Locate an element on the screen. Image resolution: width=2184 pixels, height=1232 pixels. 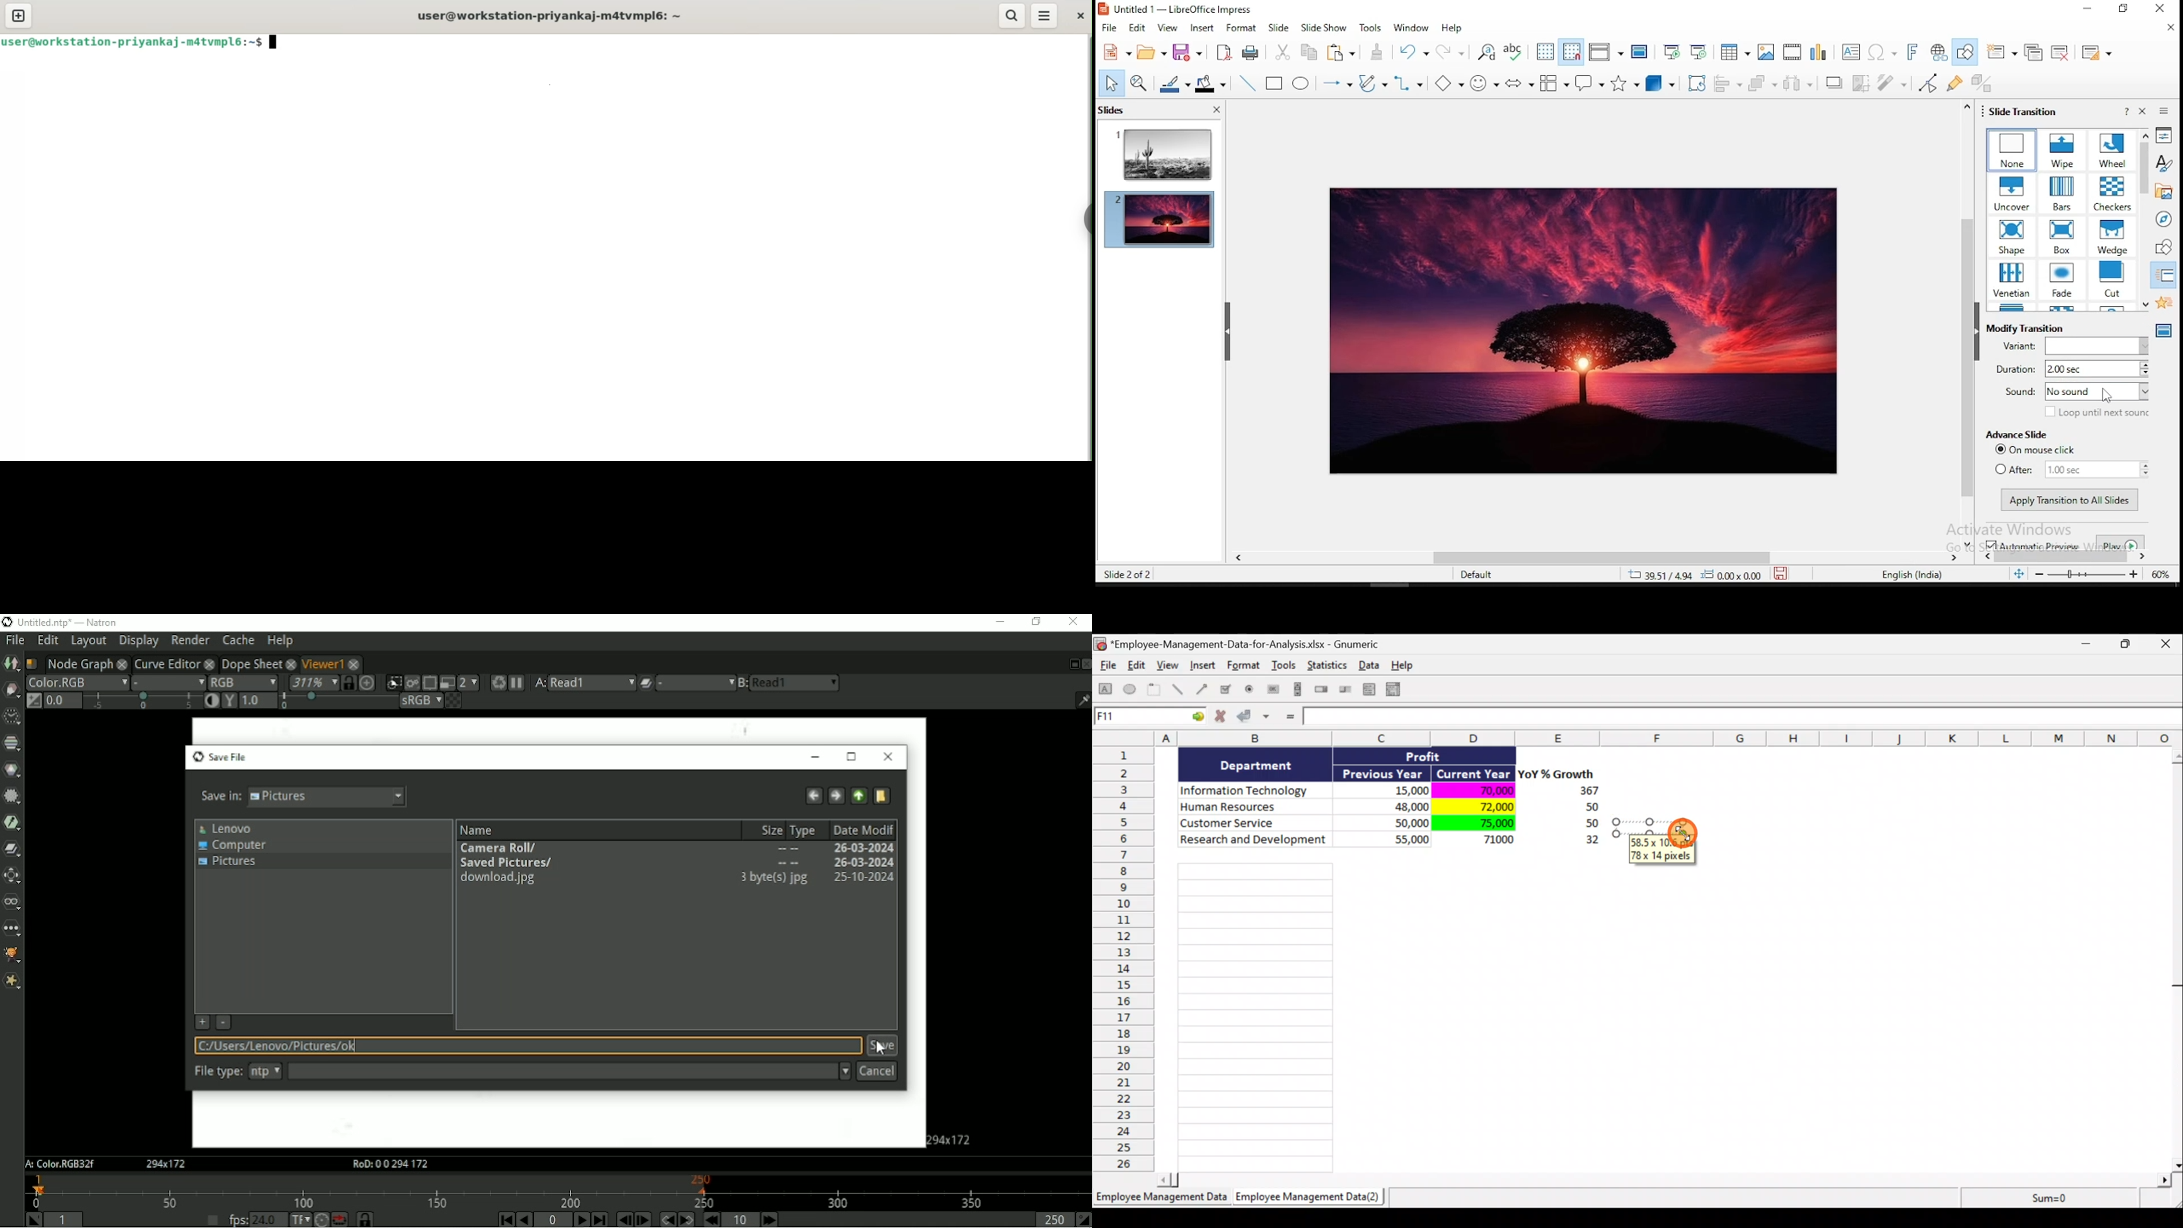
select tool is located at coordinates (1113, 84).